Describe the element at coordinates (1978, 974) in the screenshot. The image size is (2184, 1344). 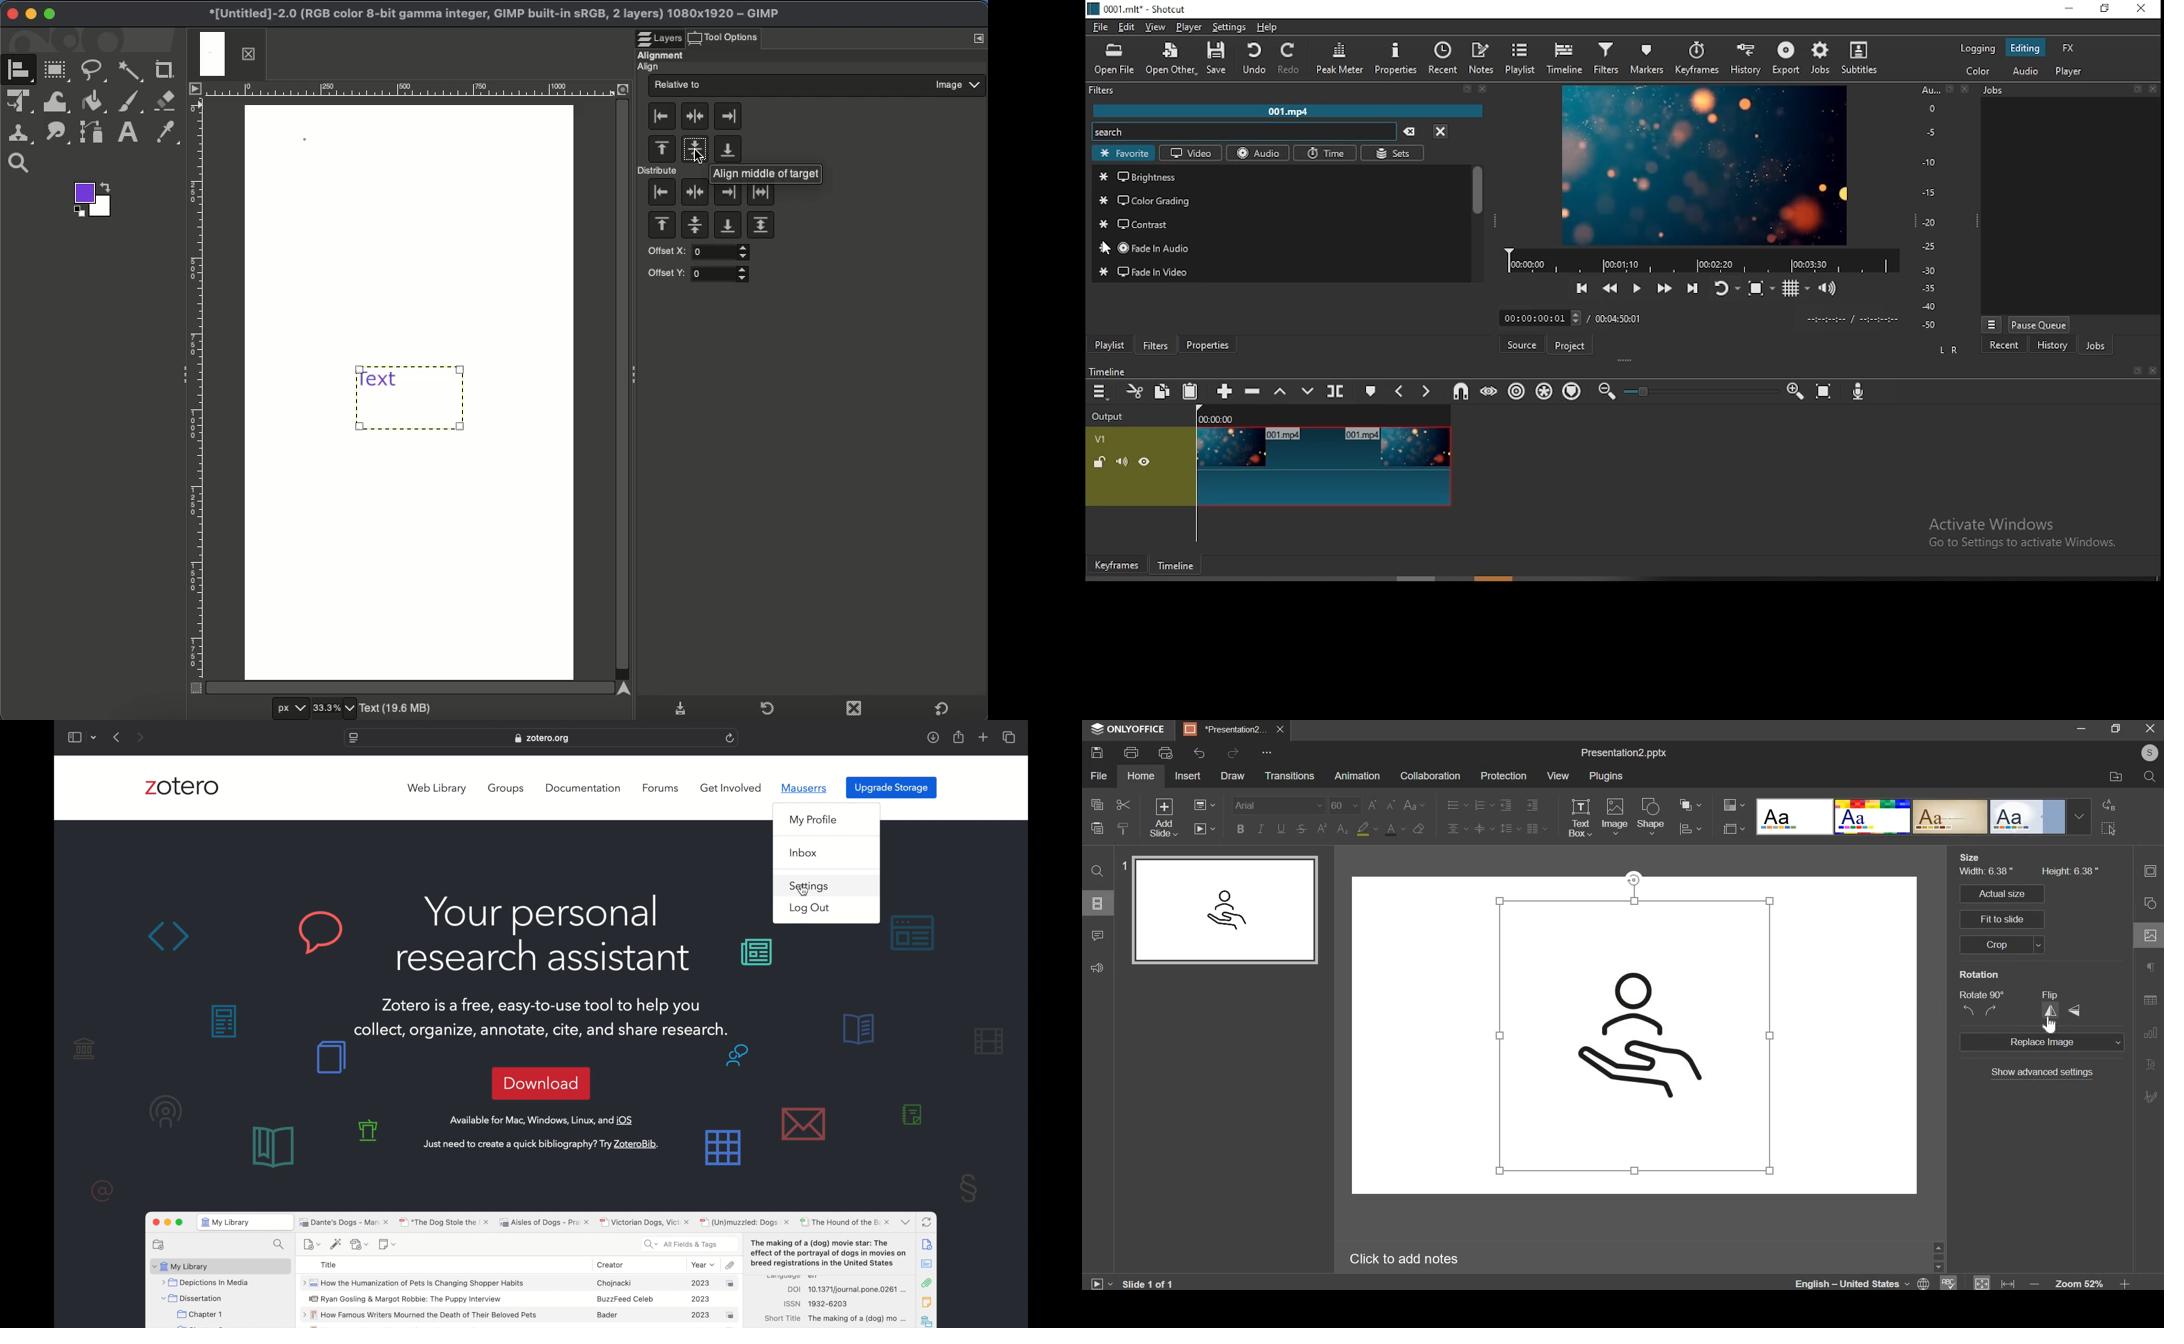
I see `rotation` at that location.